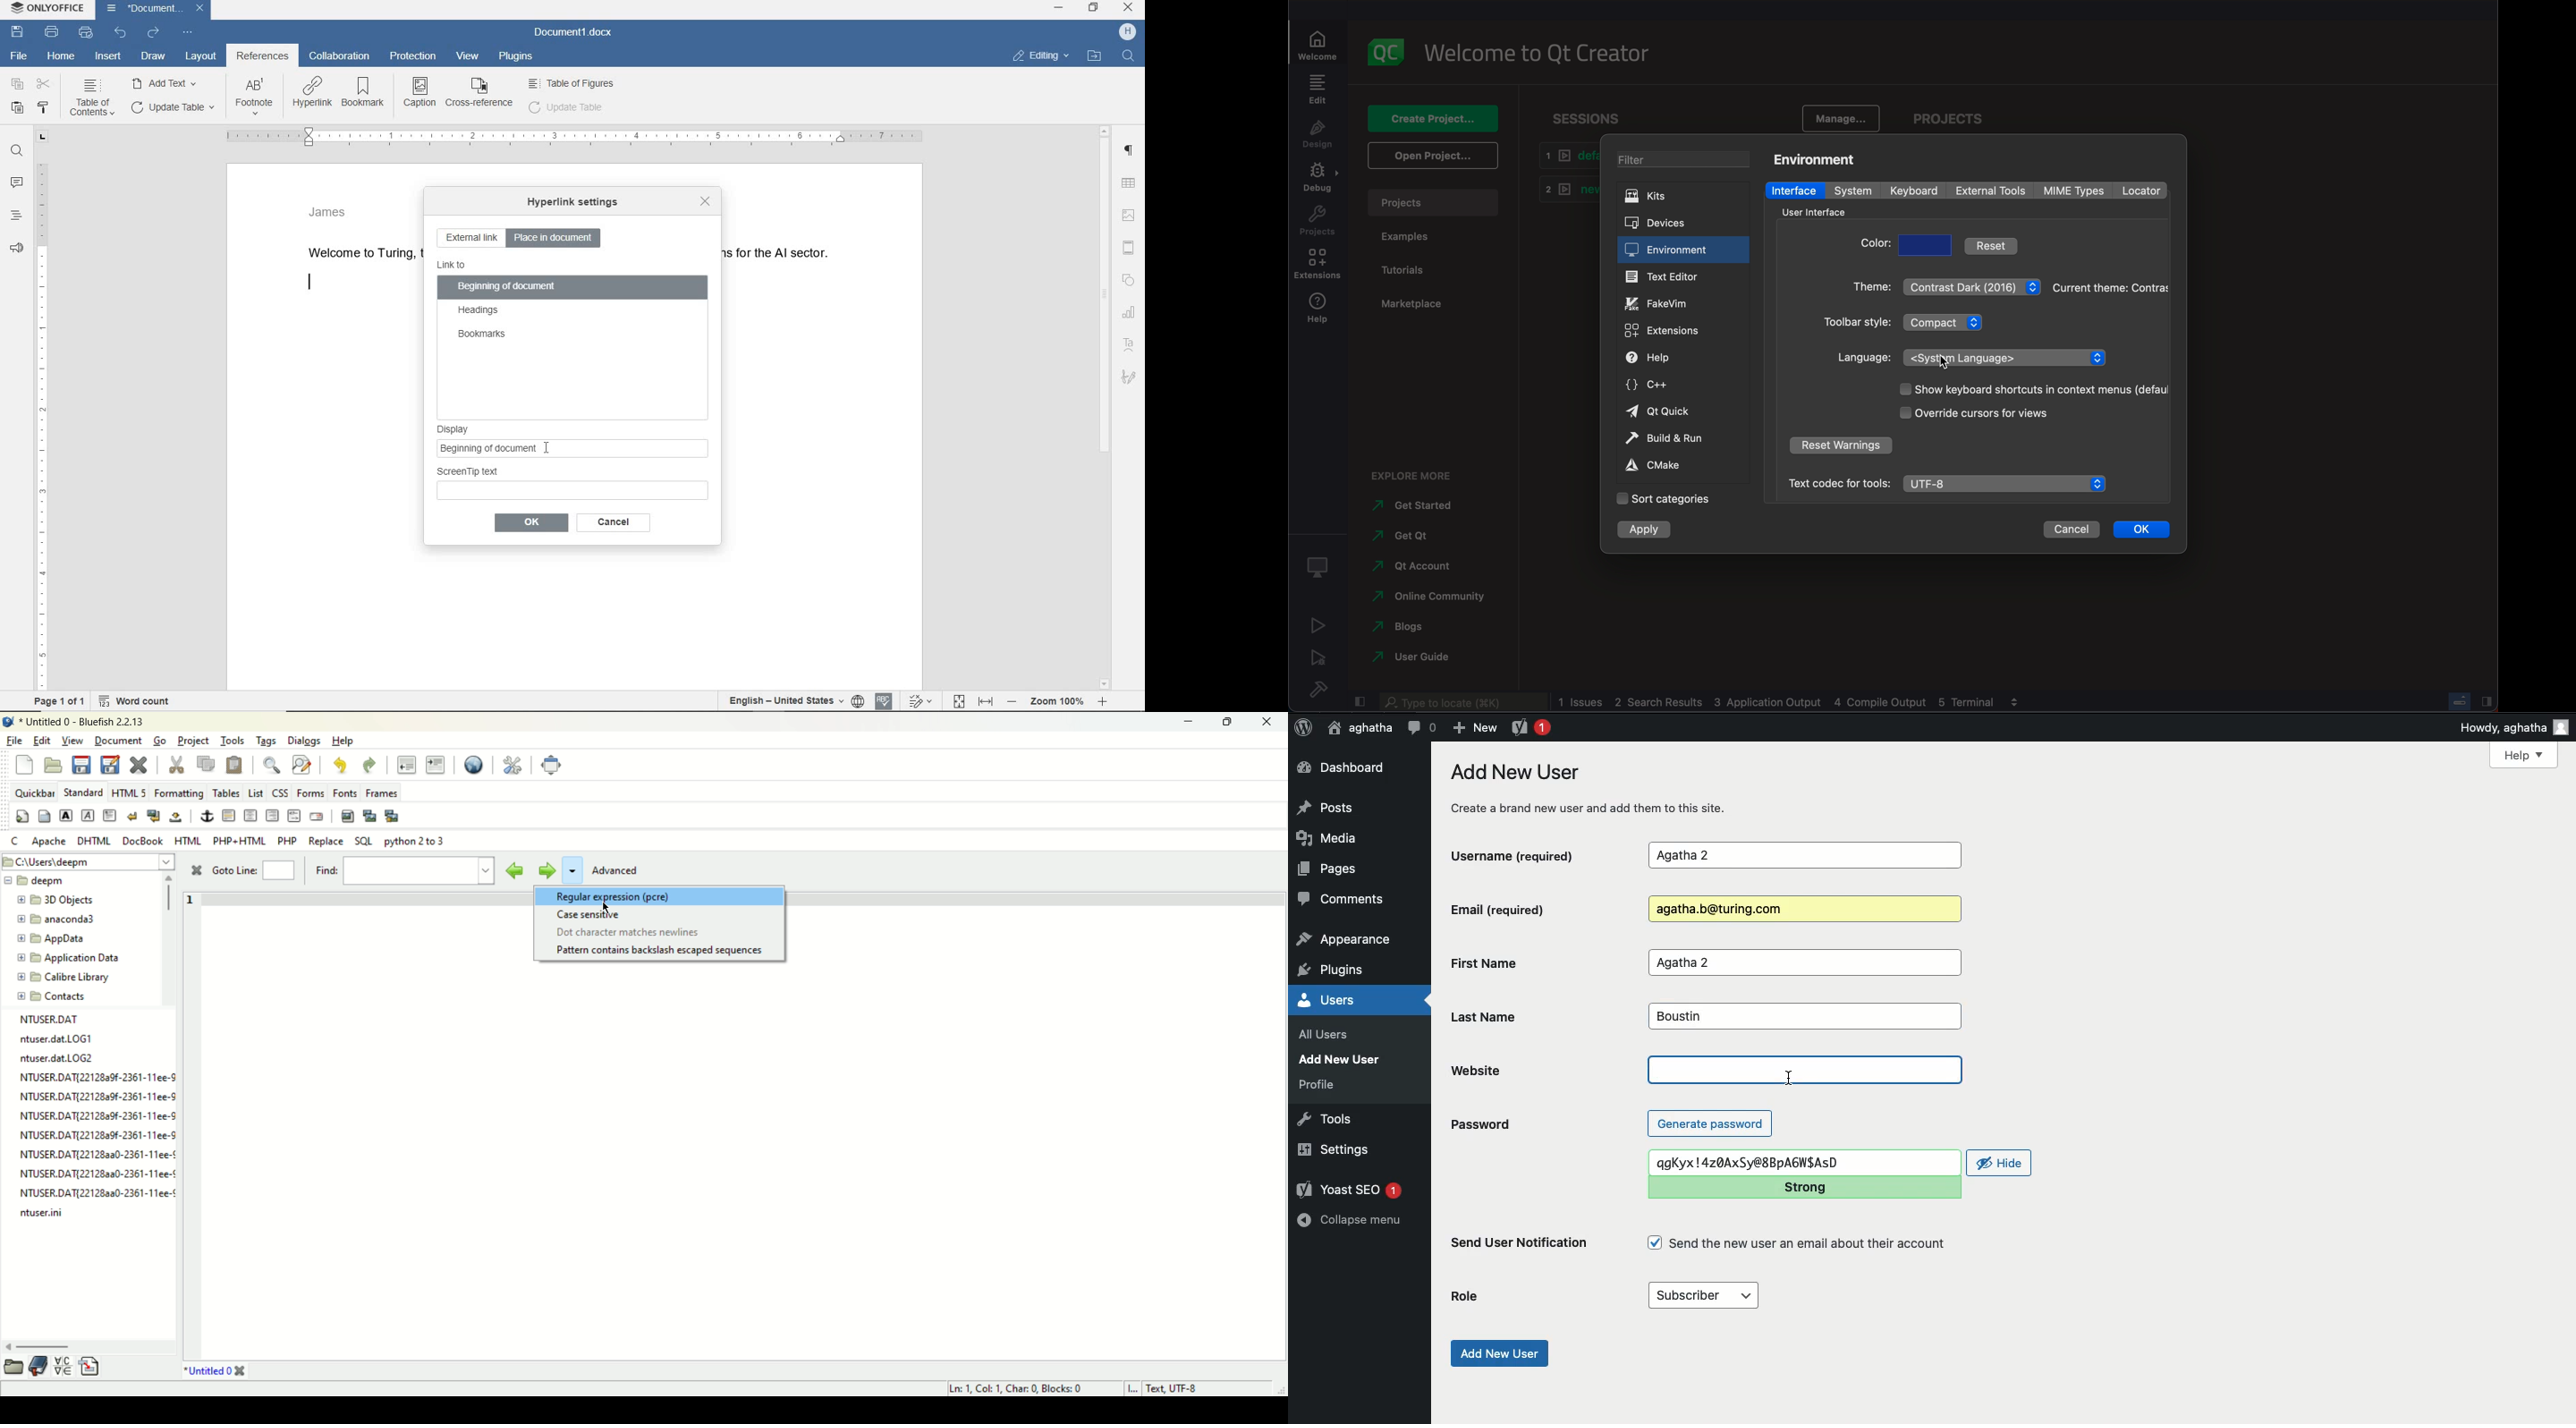 This screenshot has width=2576, height=1428. Describe the element at coordinates (138, 701) in the screenshot. I see `wordcount` at that location.